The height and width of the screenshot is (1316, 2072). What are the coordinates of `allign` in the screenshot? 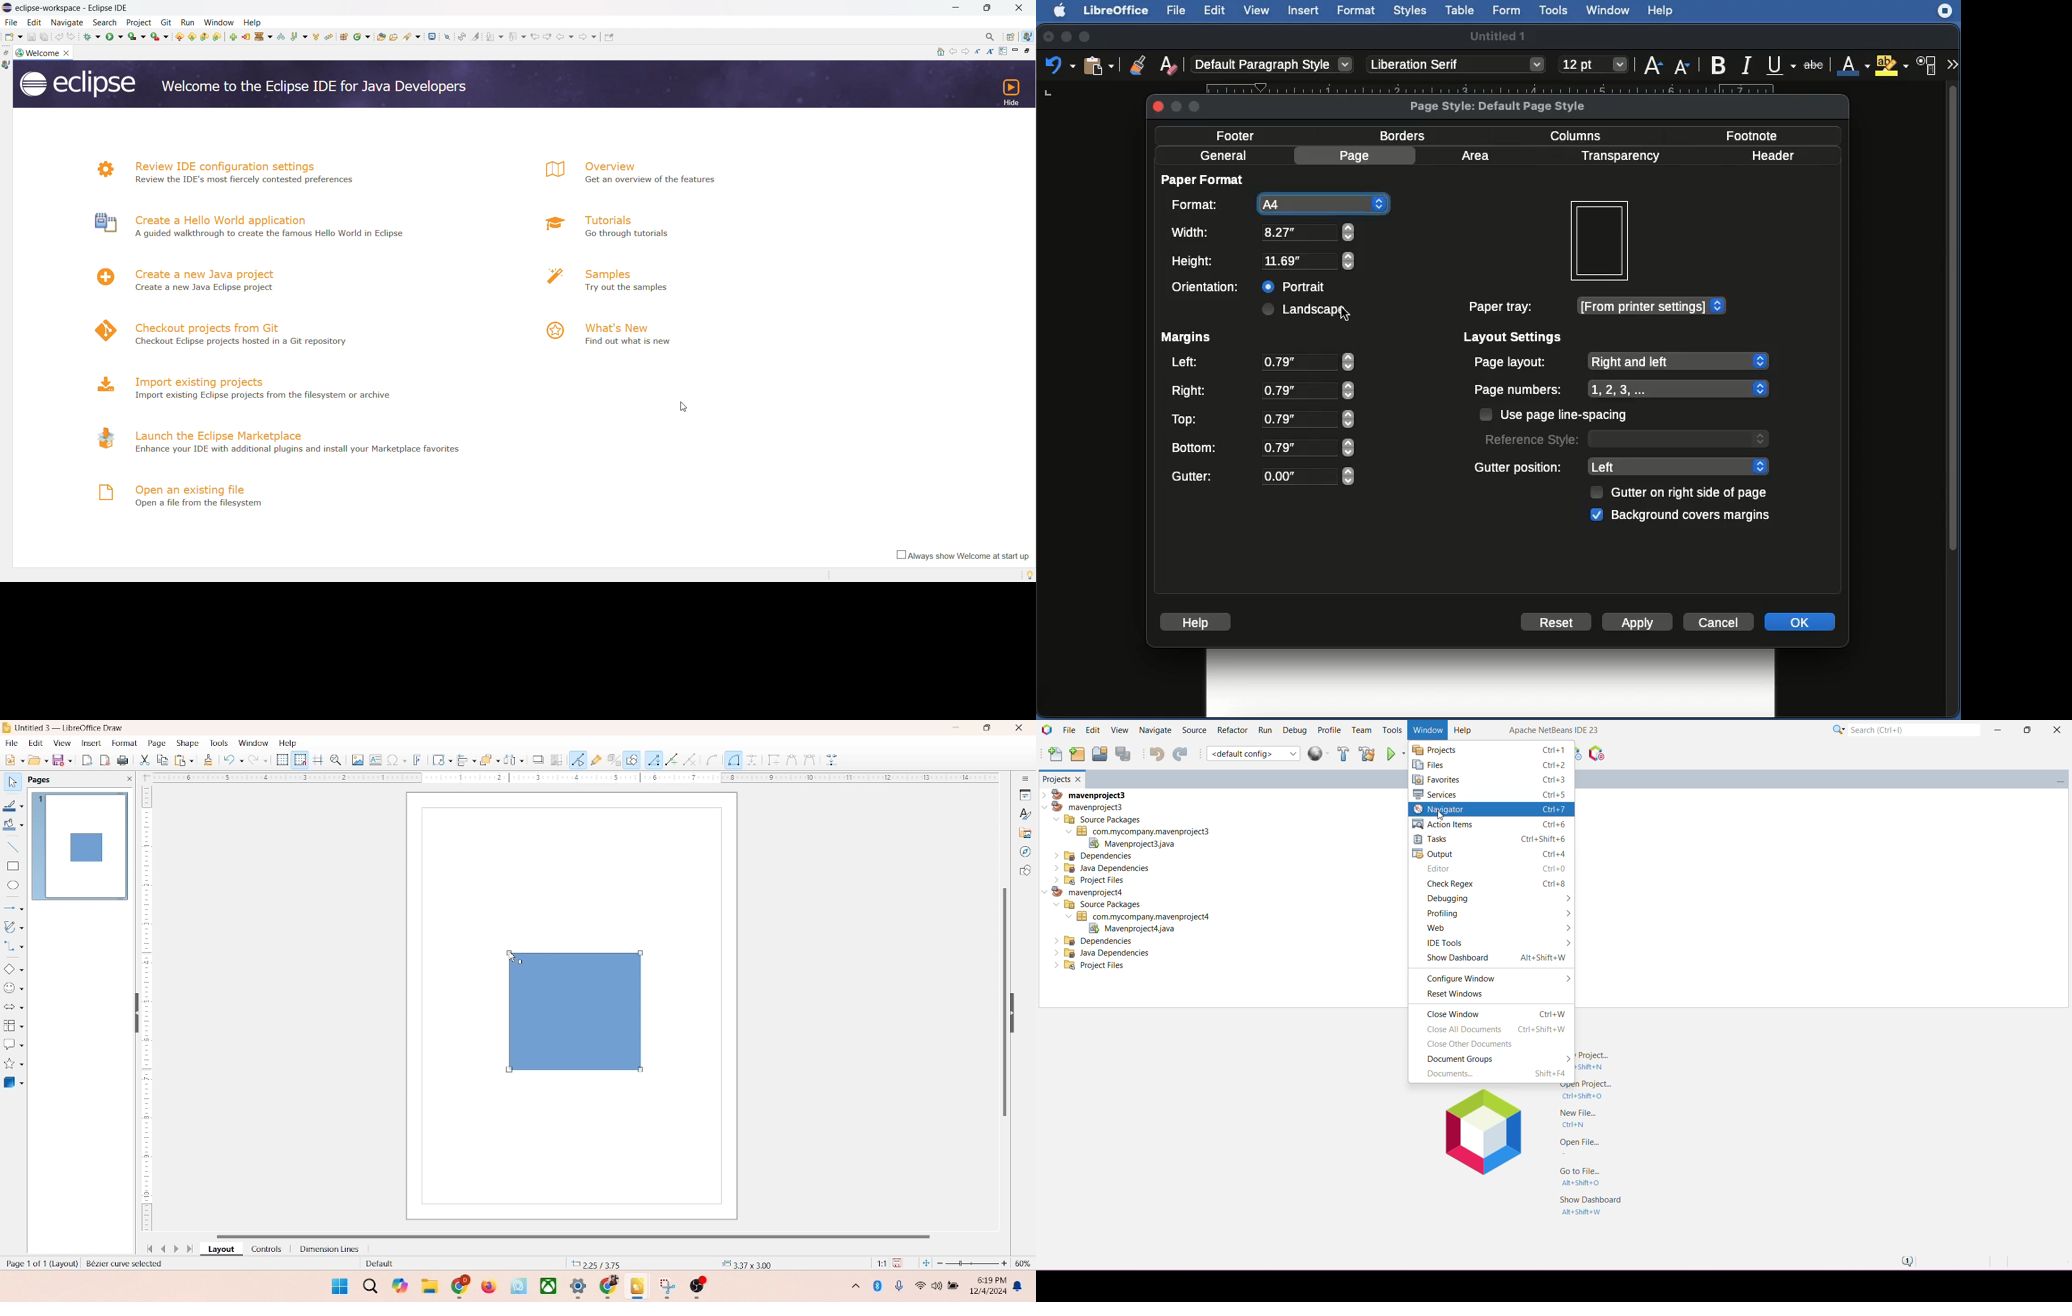 It's located at (463, 758).